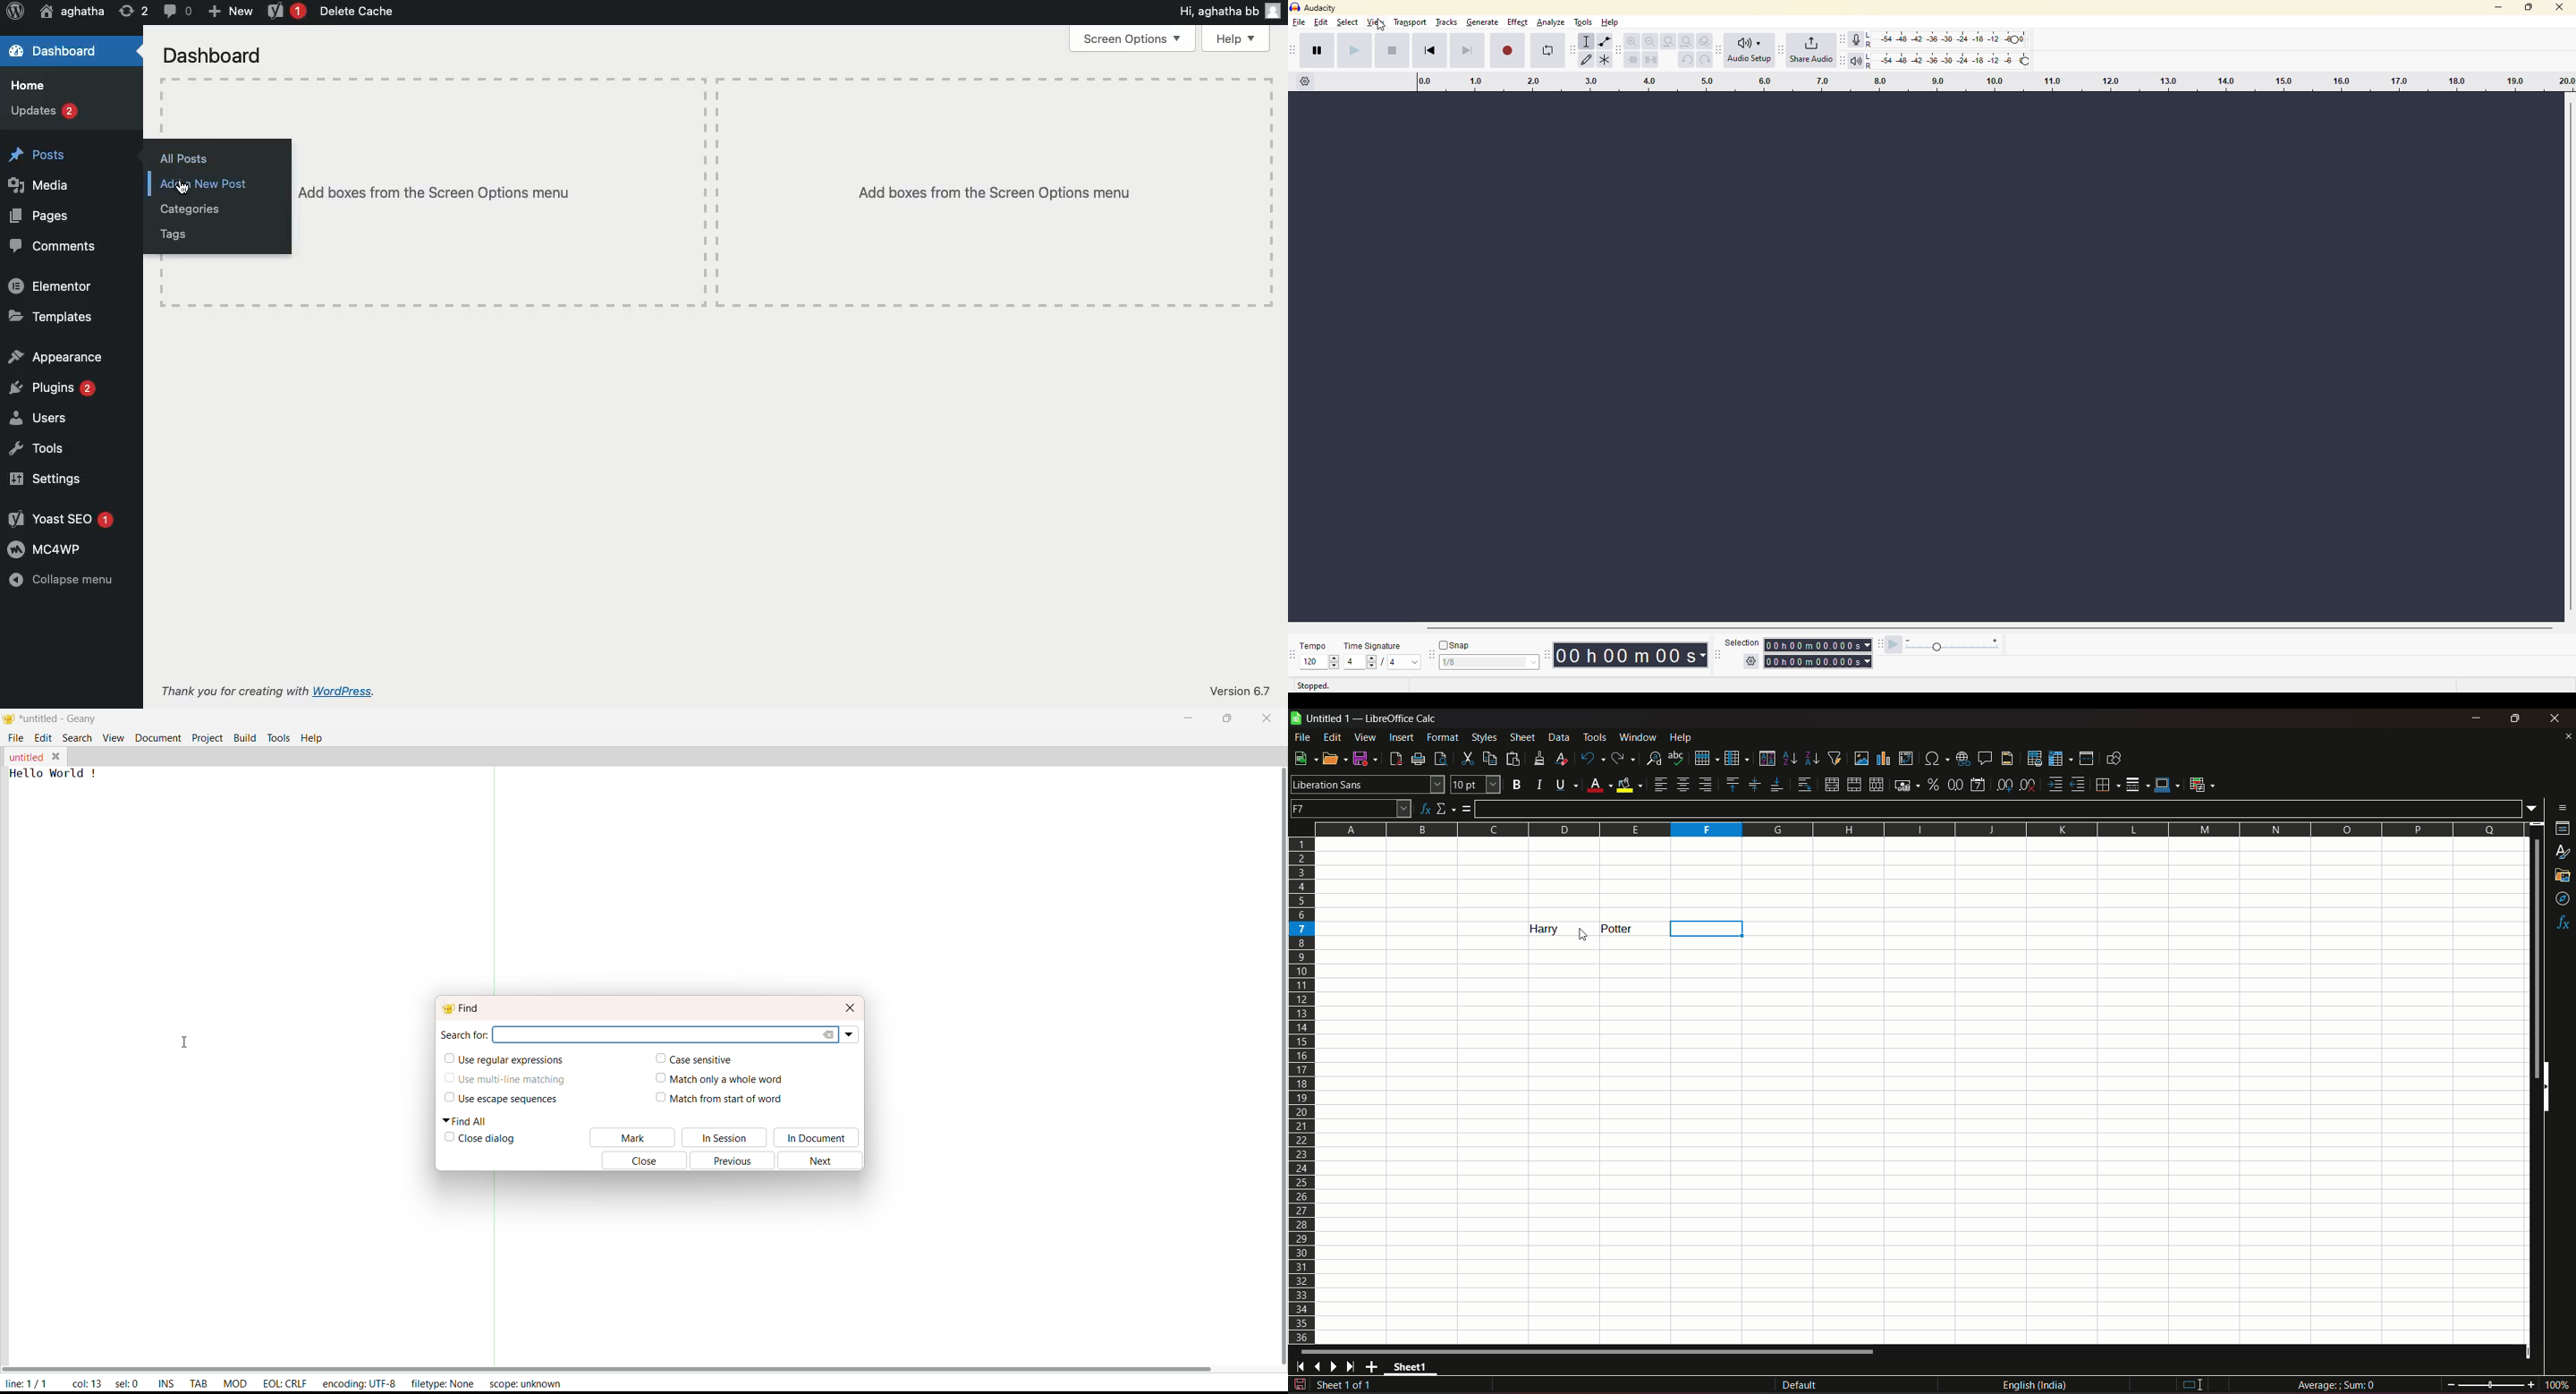 Image resolution: width=2576 pixels, height=1400 pixels. I want to click on audacity, so click(1318, 8).